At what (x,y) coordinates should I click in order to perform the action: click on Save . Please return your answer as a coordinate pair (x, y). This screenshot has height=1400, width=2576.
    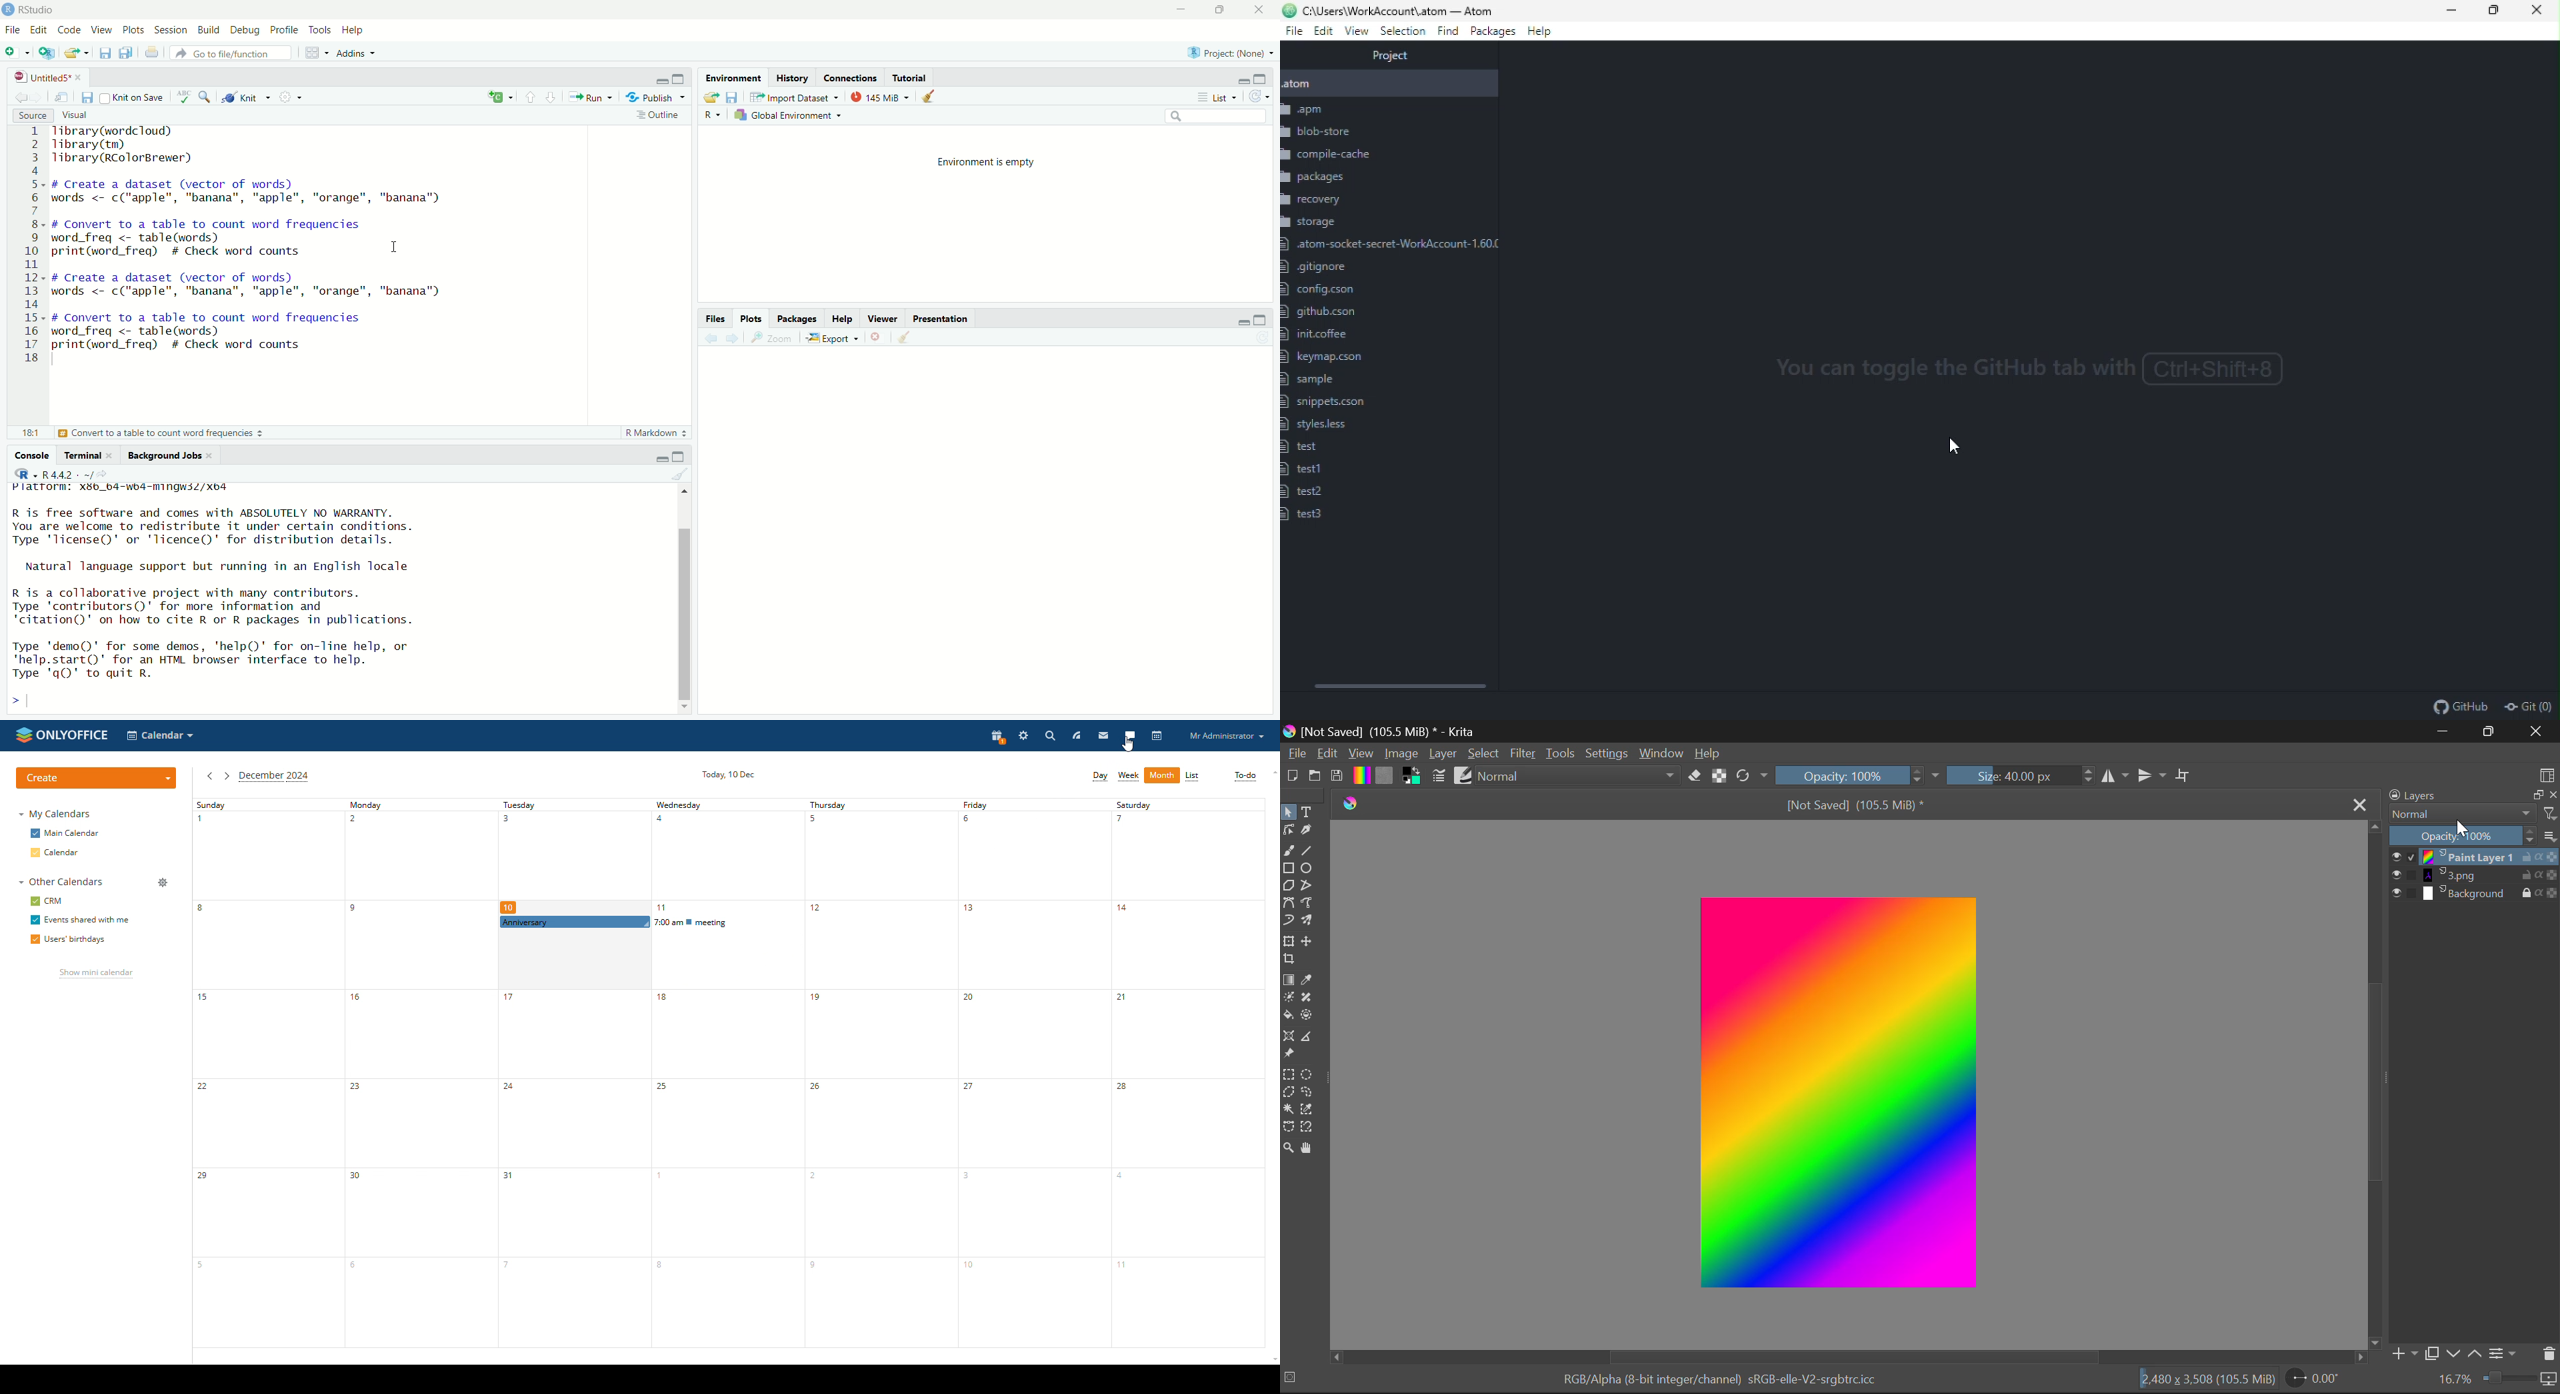
    Looking at the image, I should click on (733, 97).